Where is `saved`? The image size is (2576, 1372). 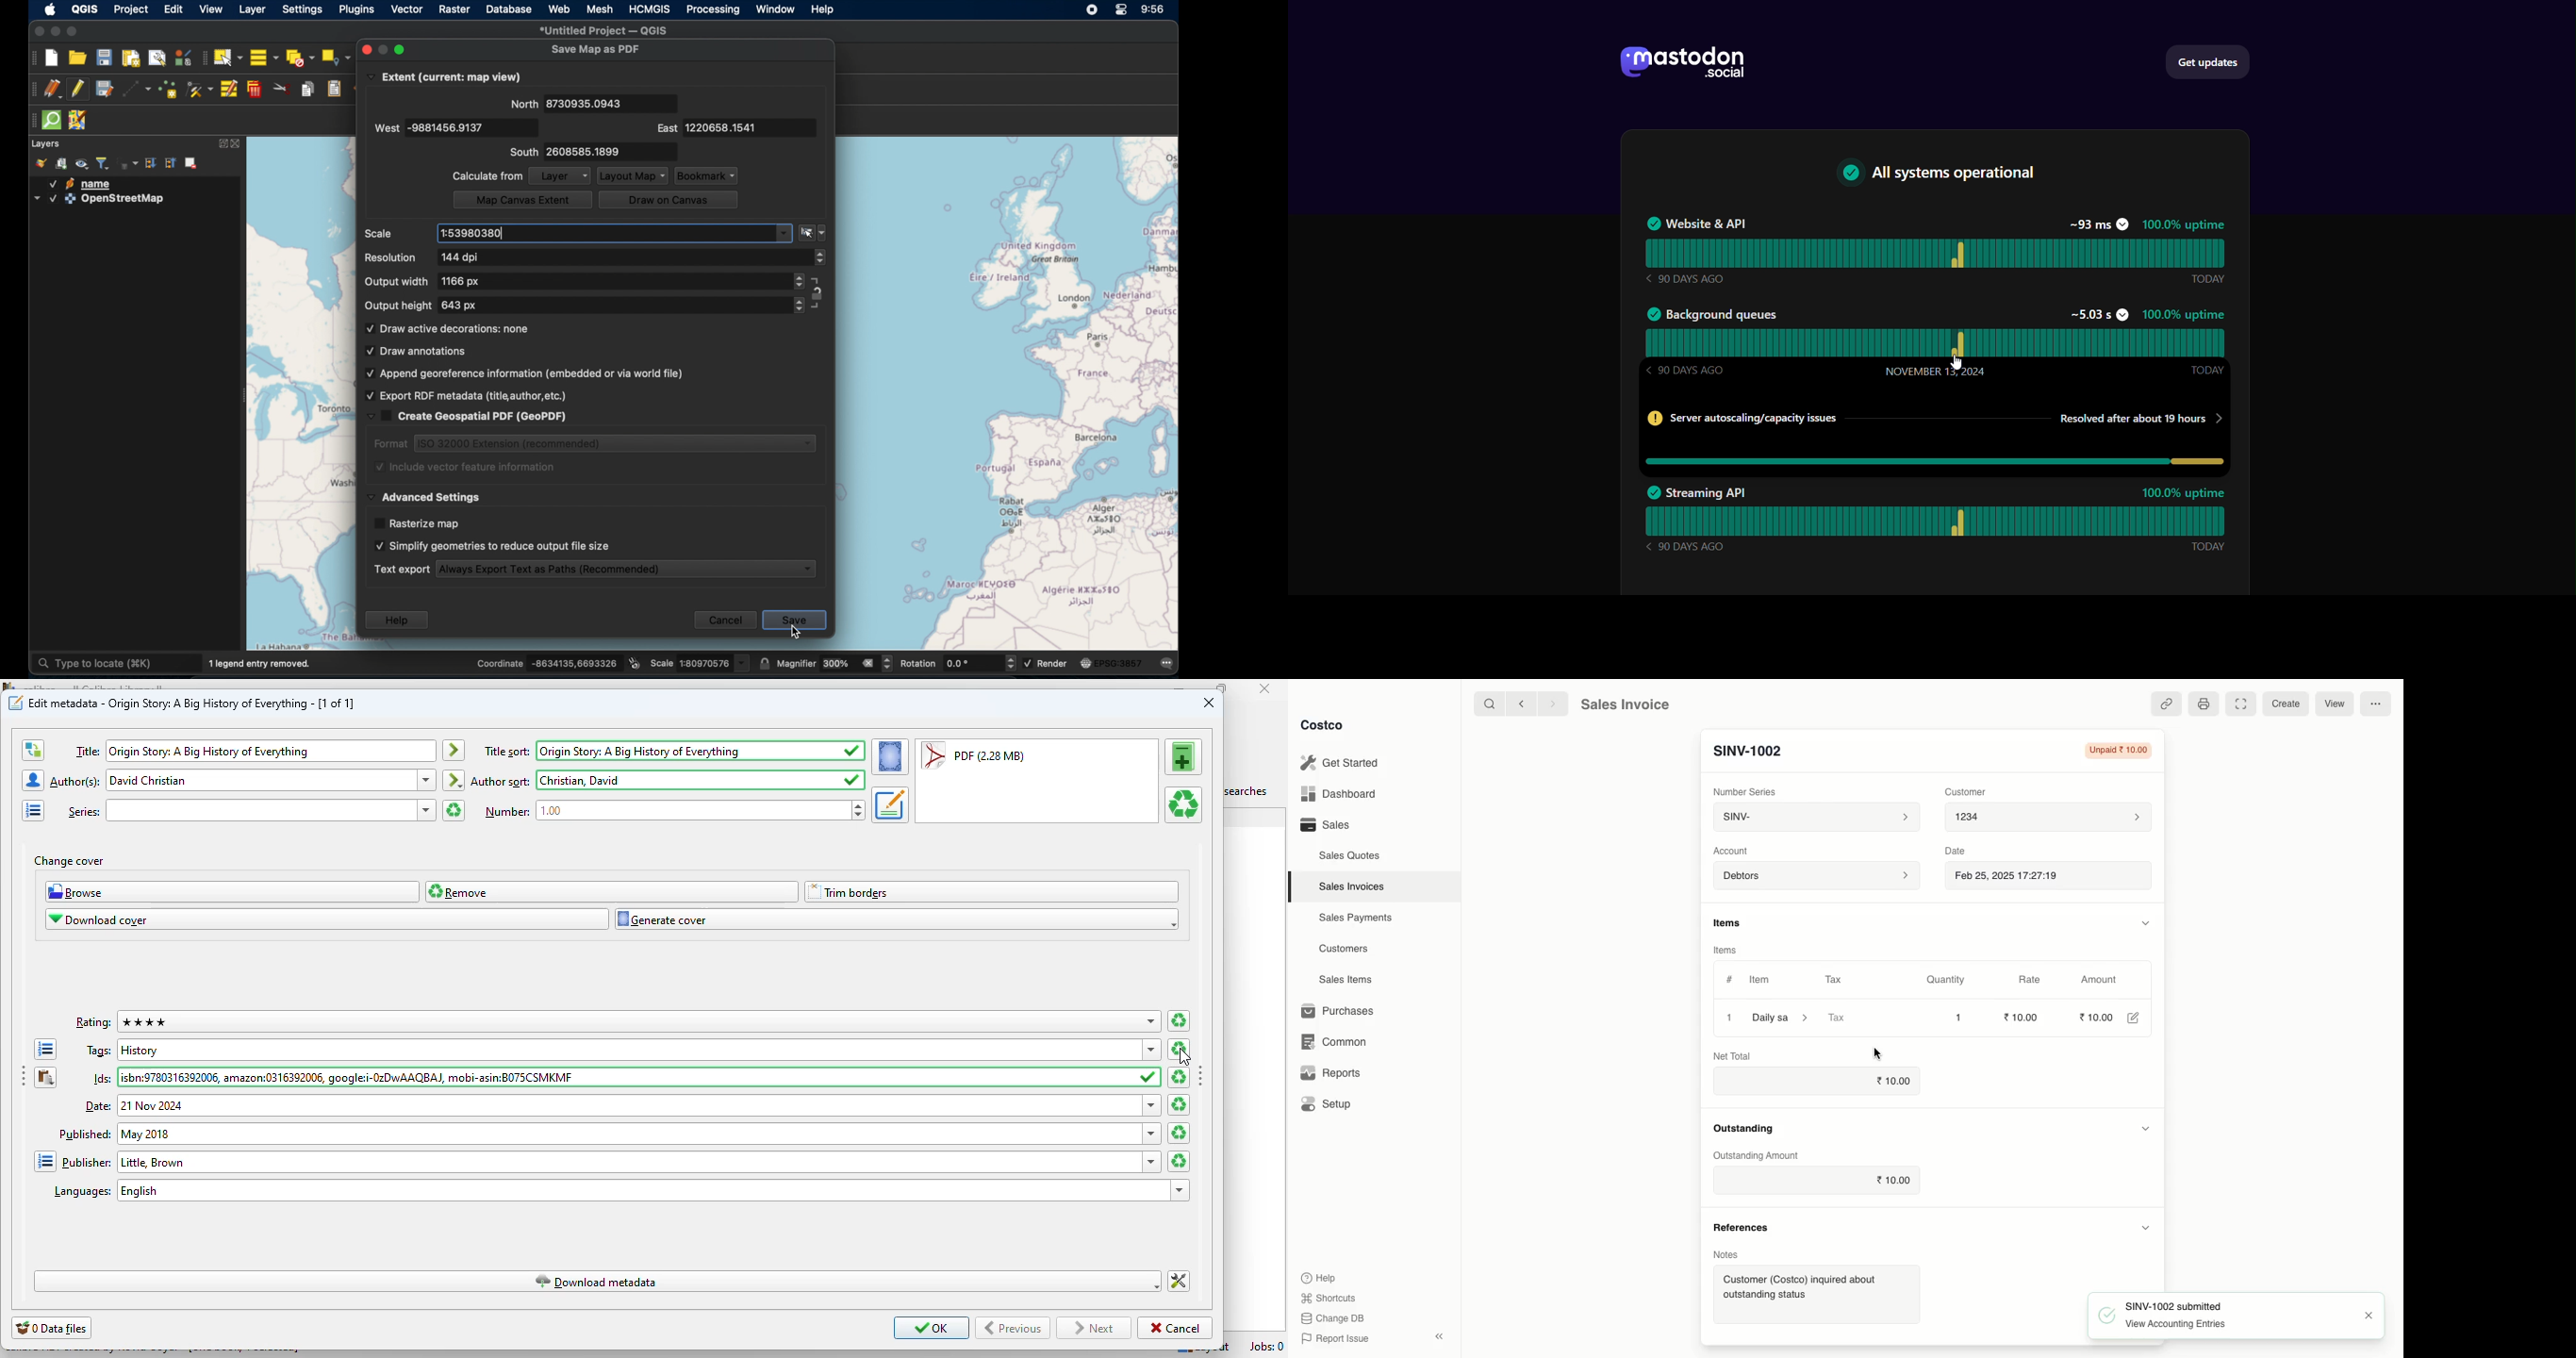
saved is located at coordinates (853, 751).